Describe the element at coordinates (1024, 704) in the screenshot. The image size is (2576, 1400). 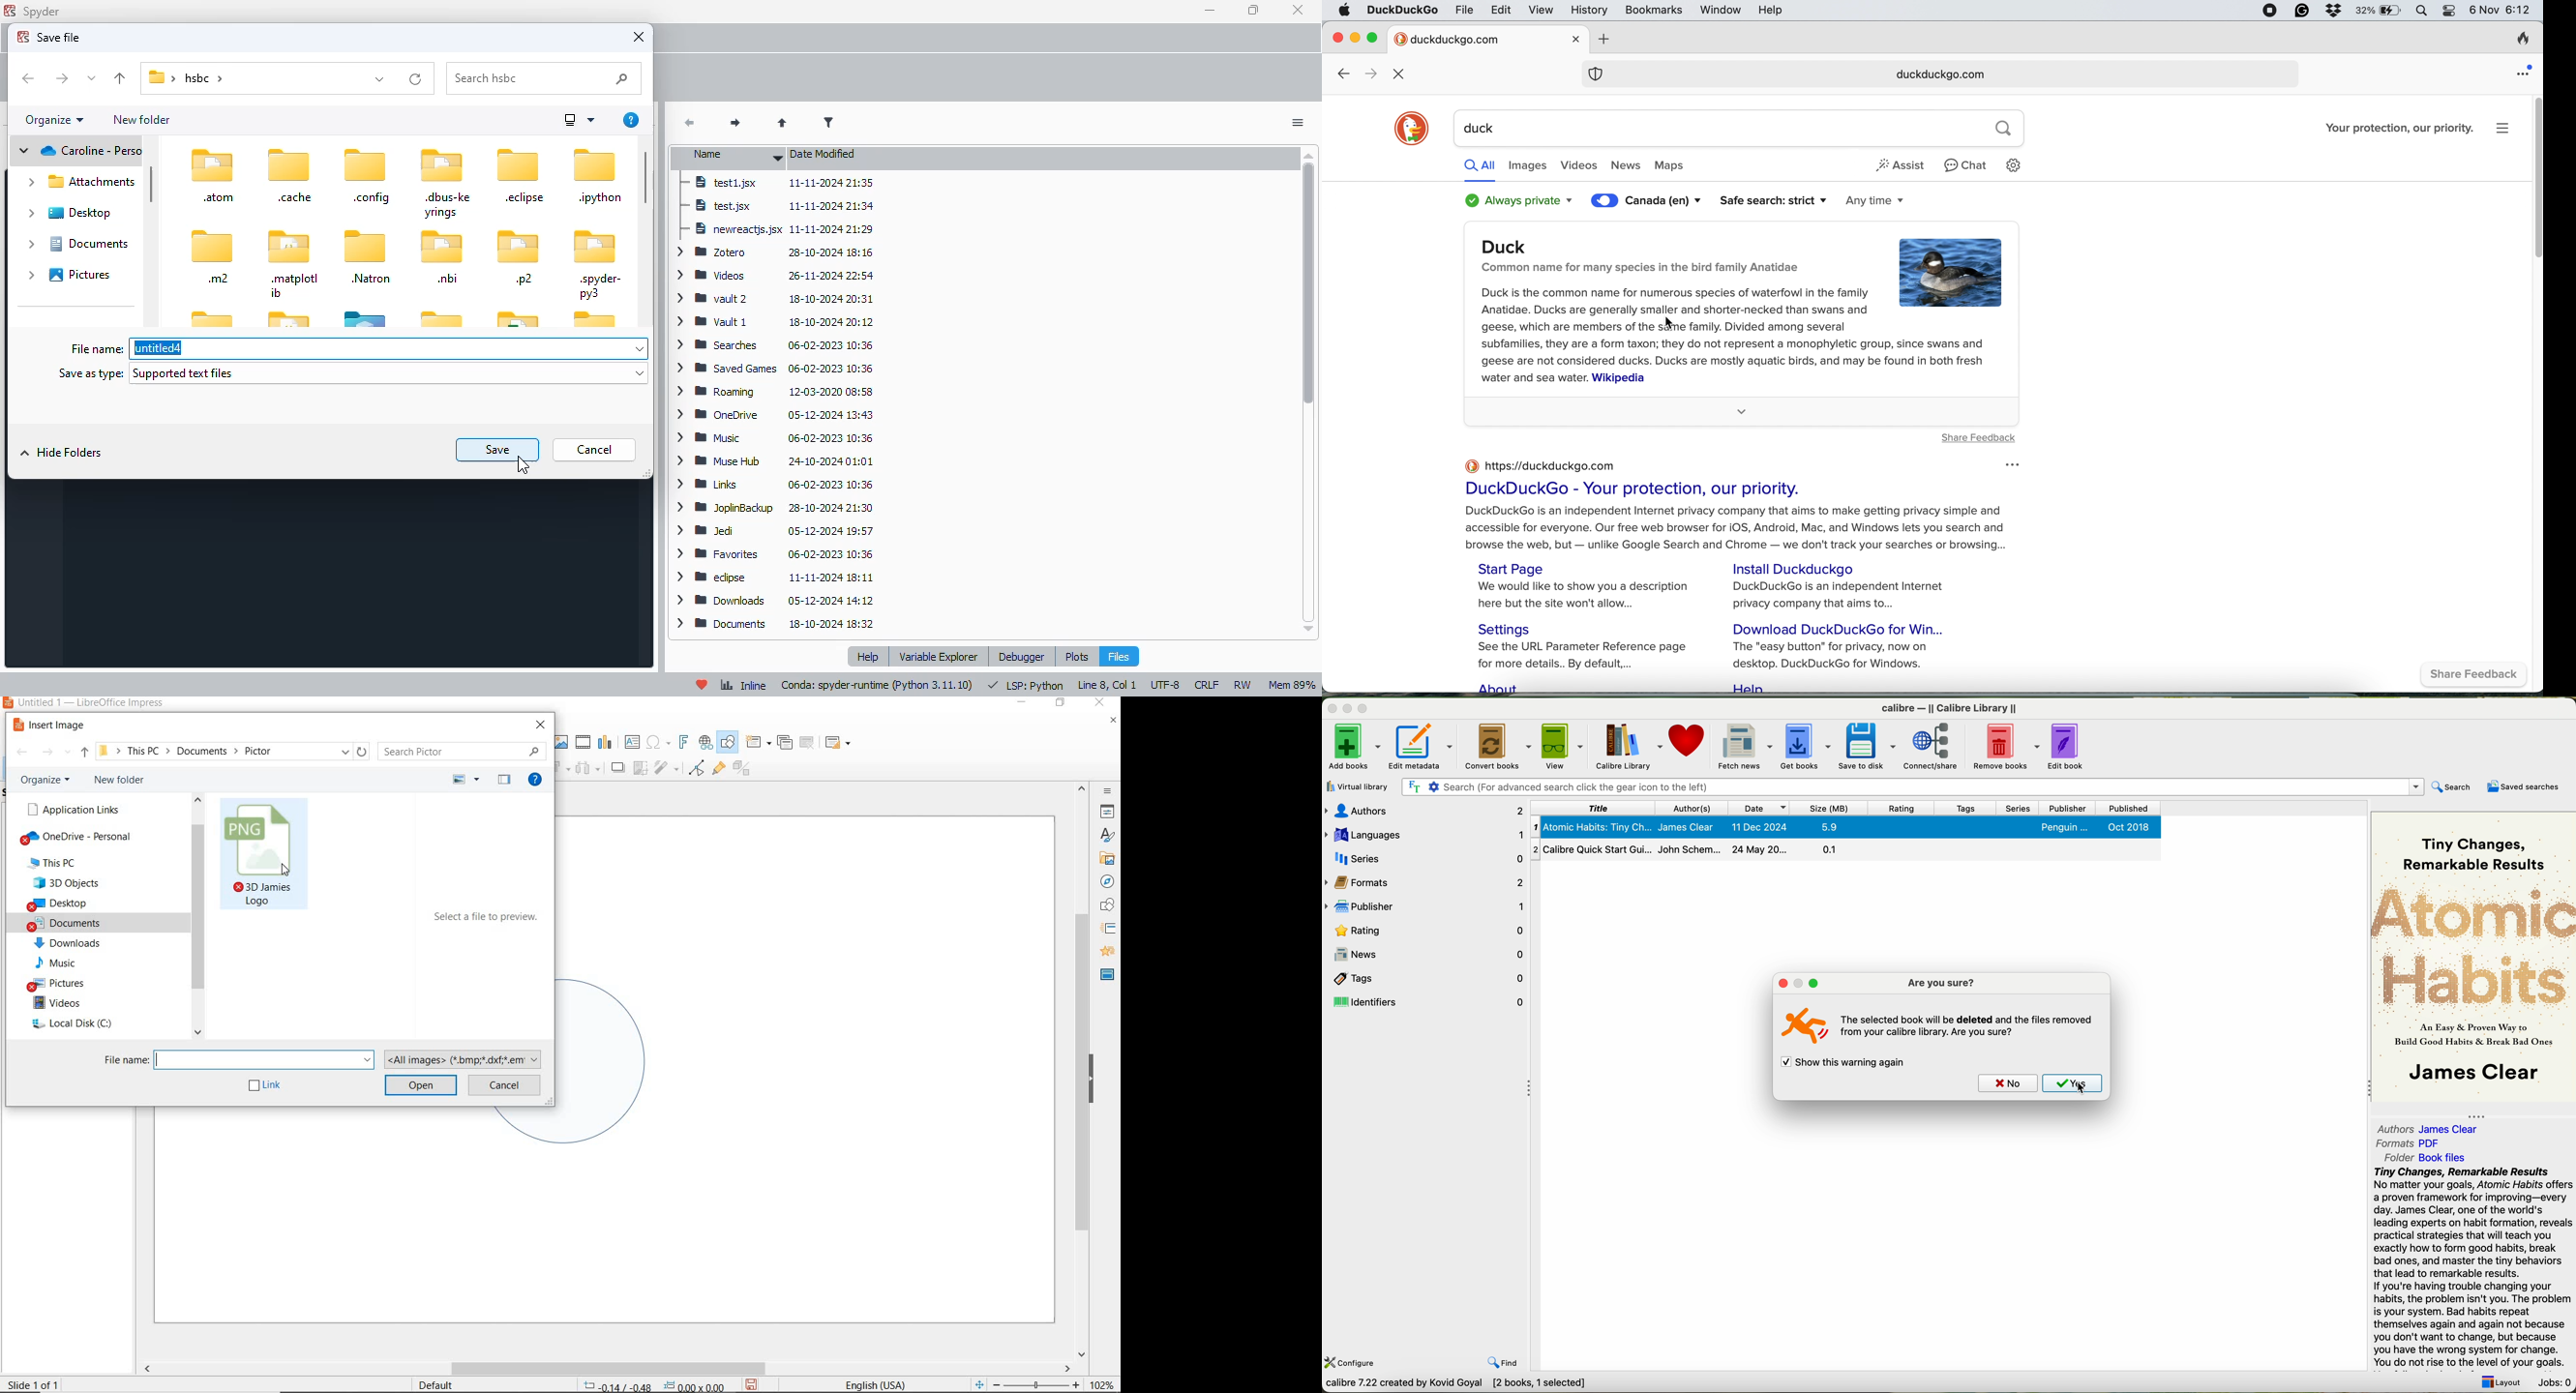
I see `minimize` at that location.